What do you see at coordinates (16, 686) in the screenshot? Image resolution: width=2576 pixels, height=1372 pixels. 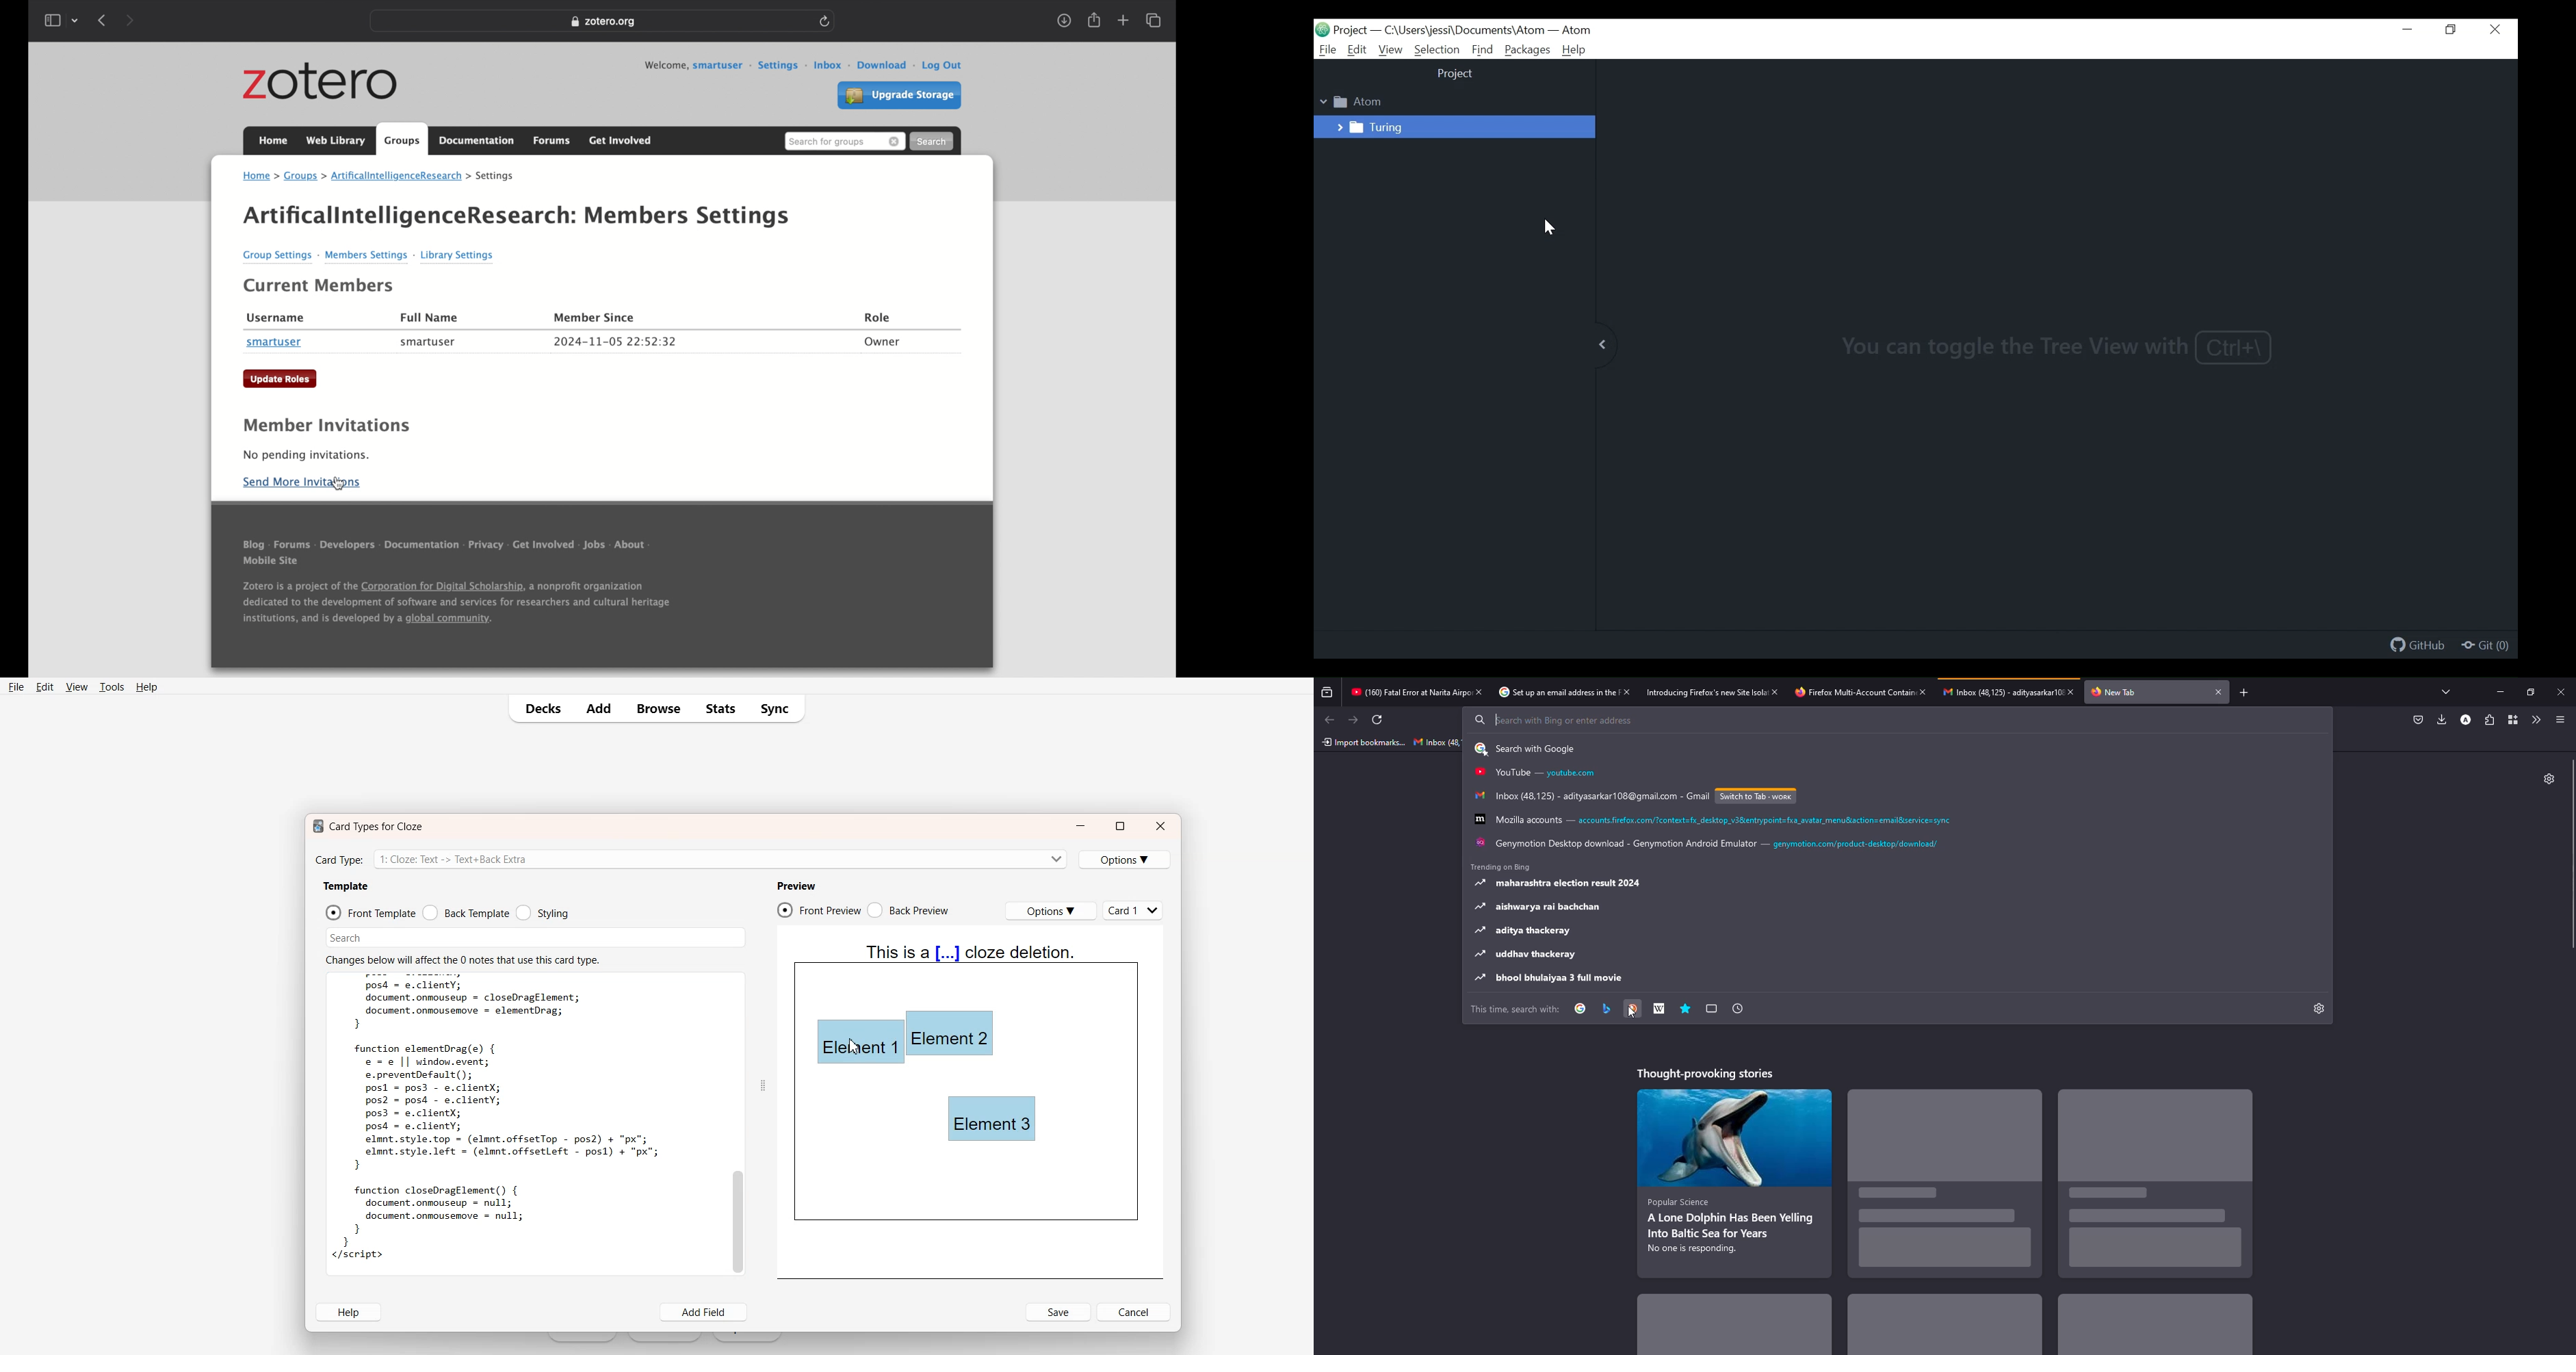 I see `File` at bounding box center [16, 686].